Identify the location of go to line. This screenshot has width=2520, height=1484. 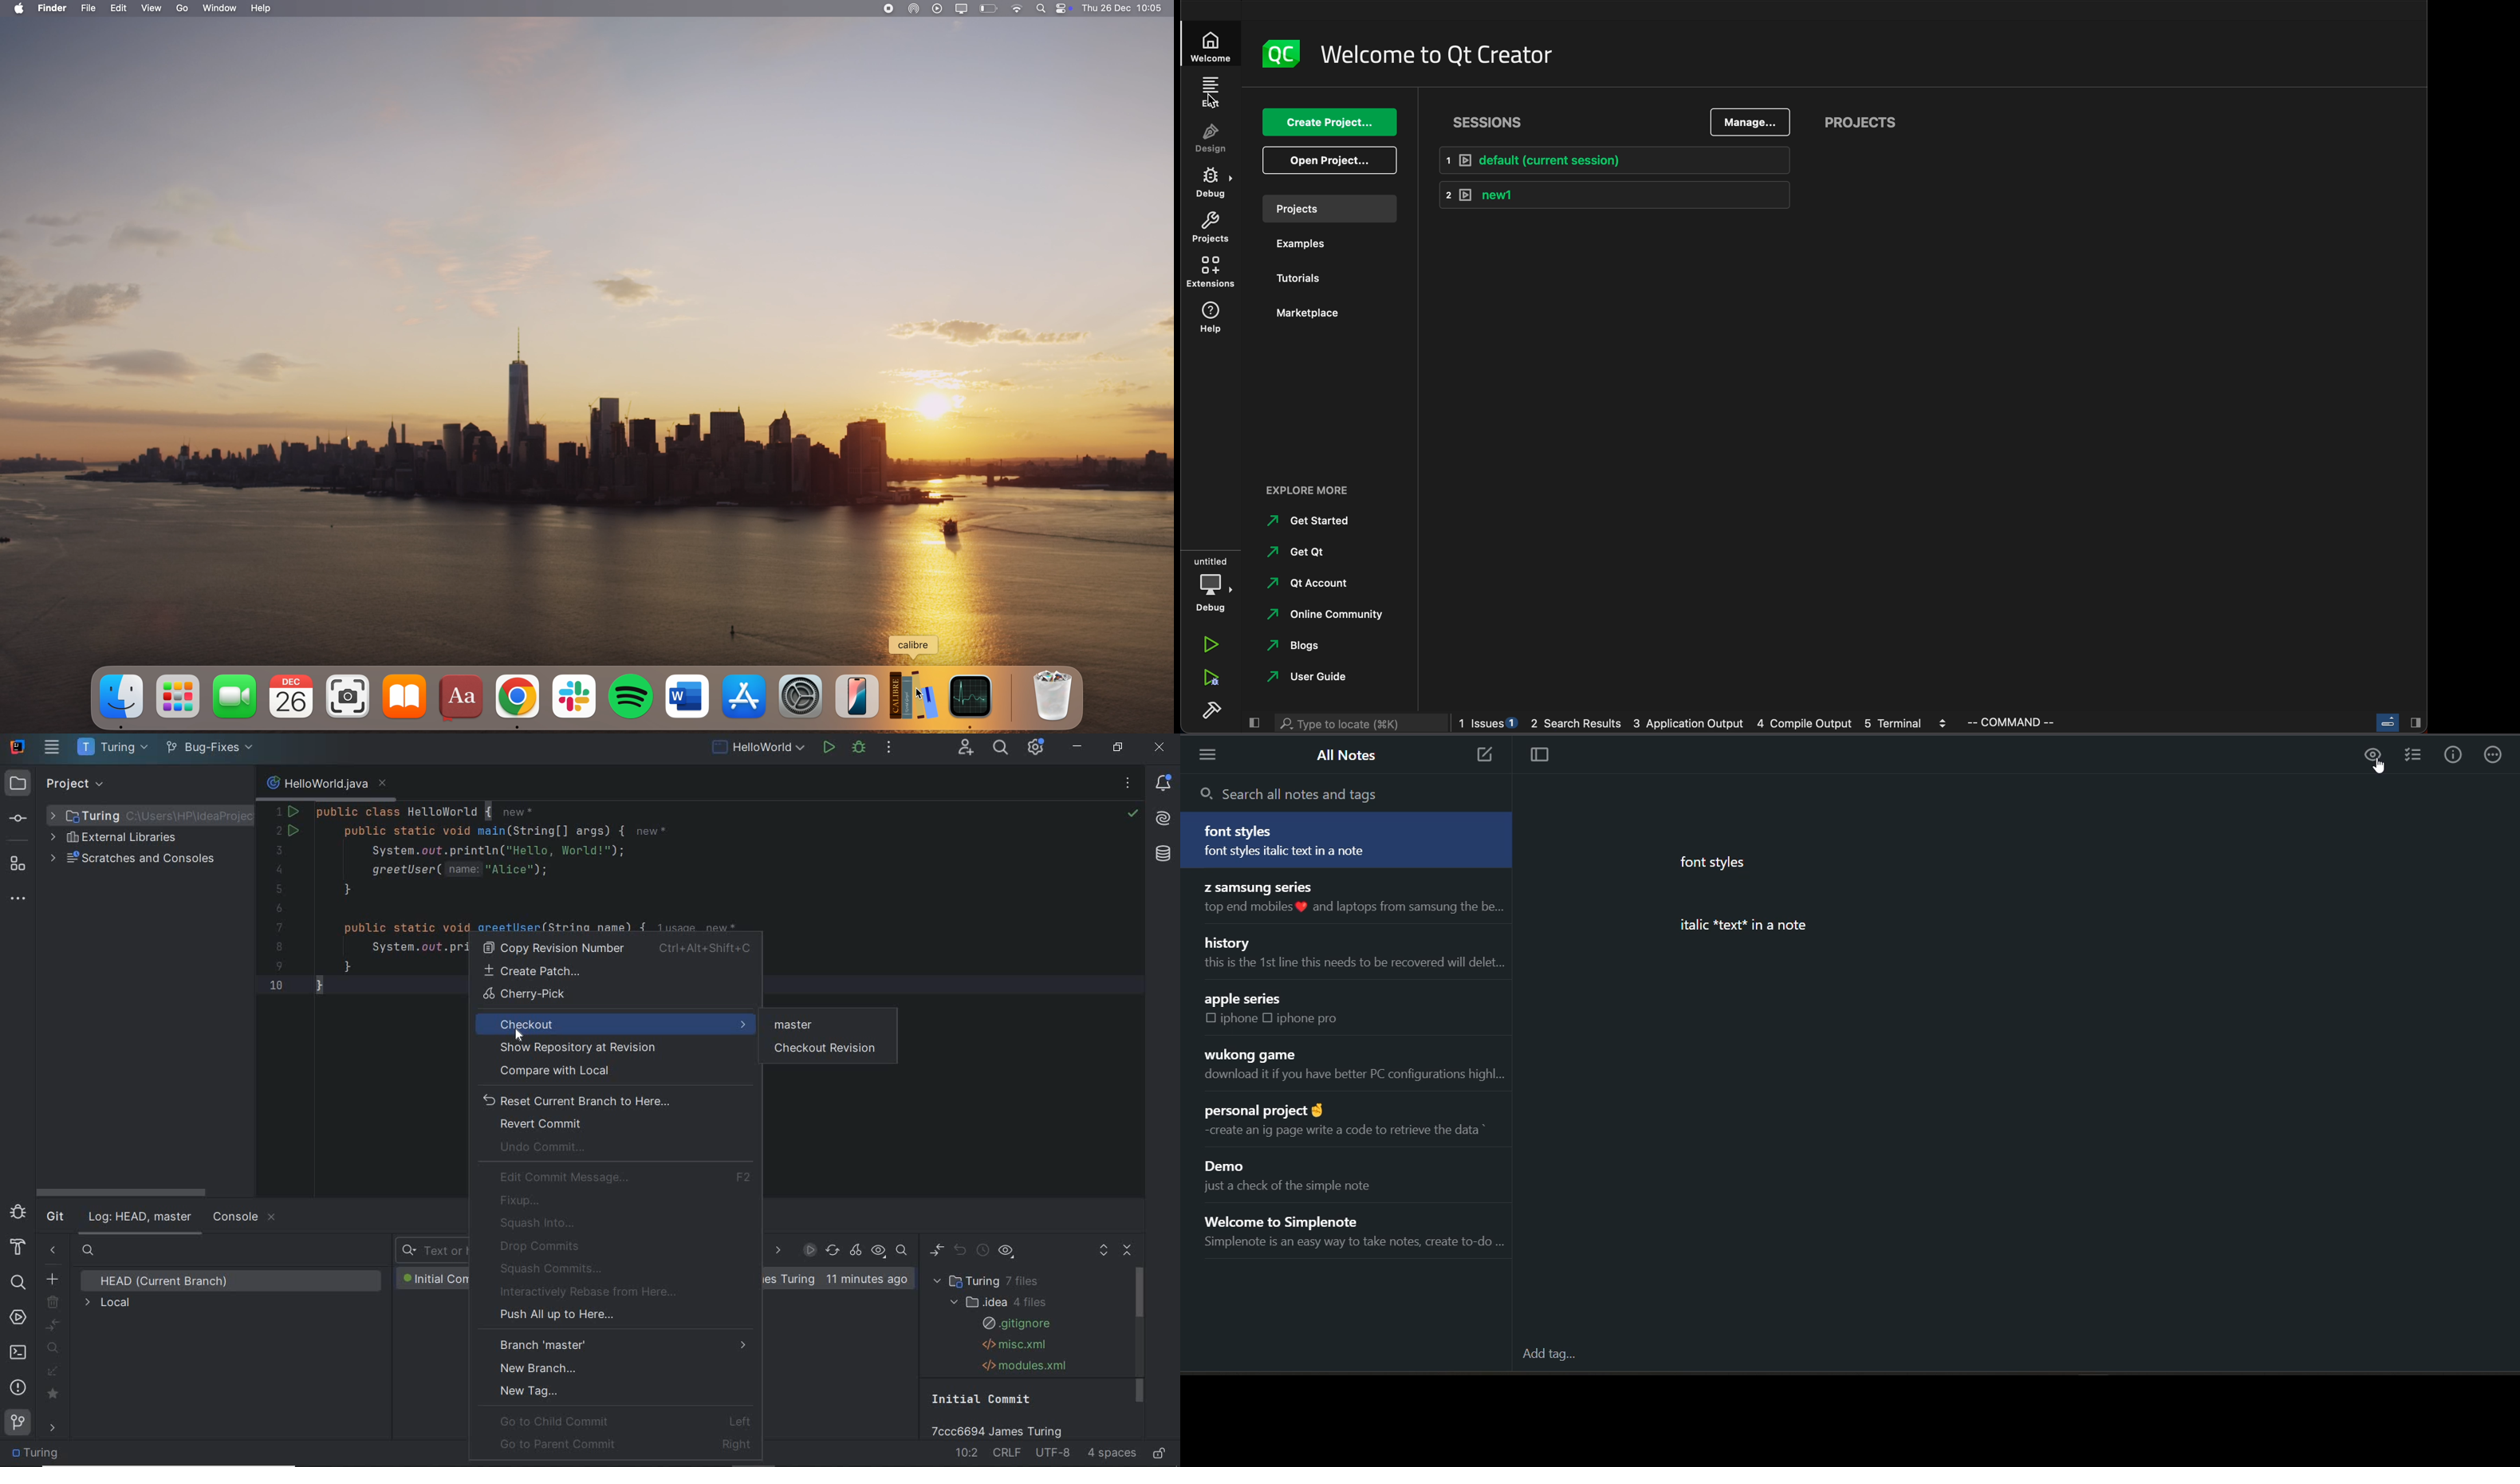
(968, 1452).